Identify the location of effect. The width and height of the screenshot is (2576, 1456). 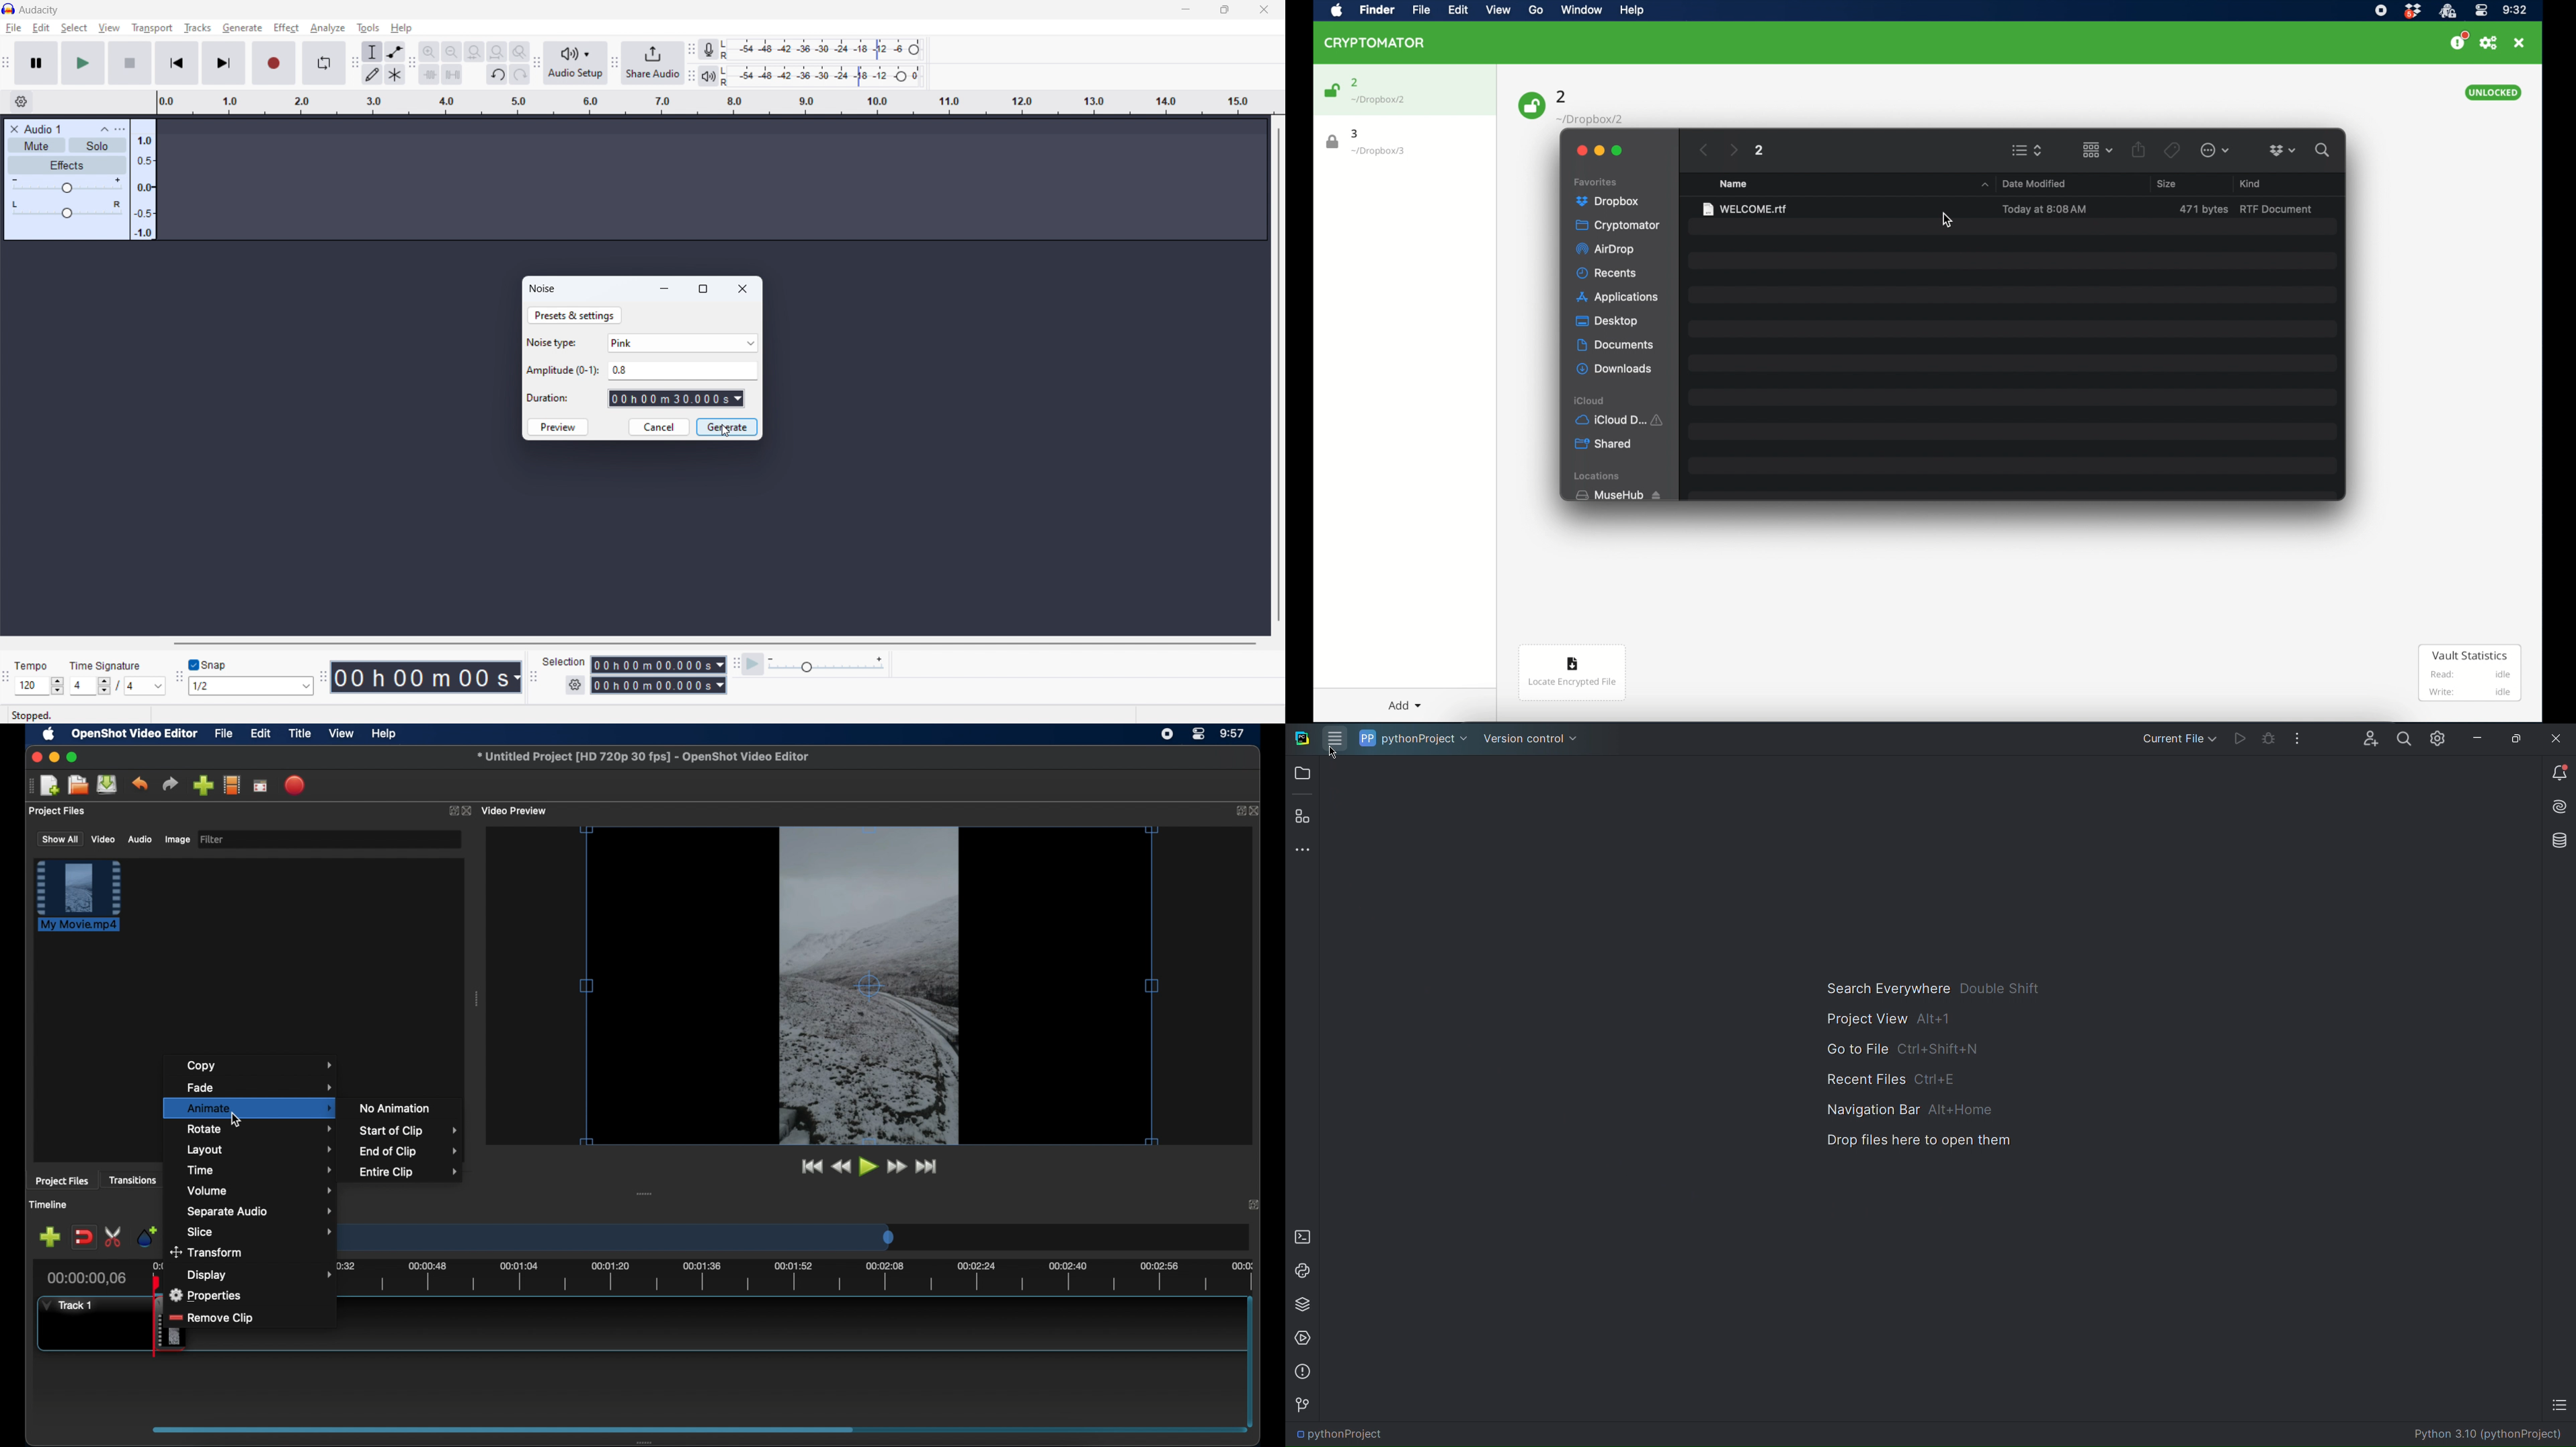
(286, 28).